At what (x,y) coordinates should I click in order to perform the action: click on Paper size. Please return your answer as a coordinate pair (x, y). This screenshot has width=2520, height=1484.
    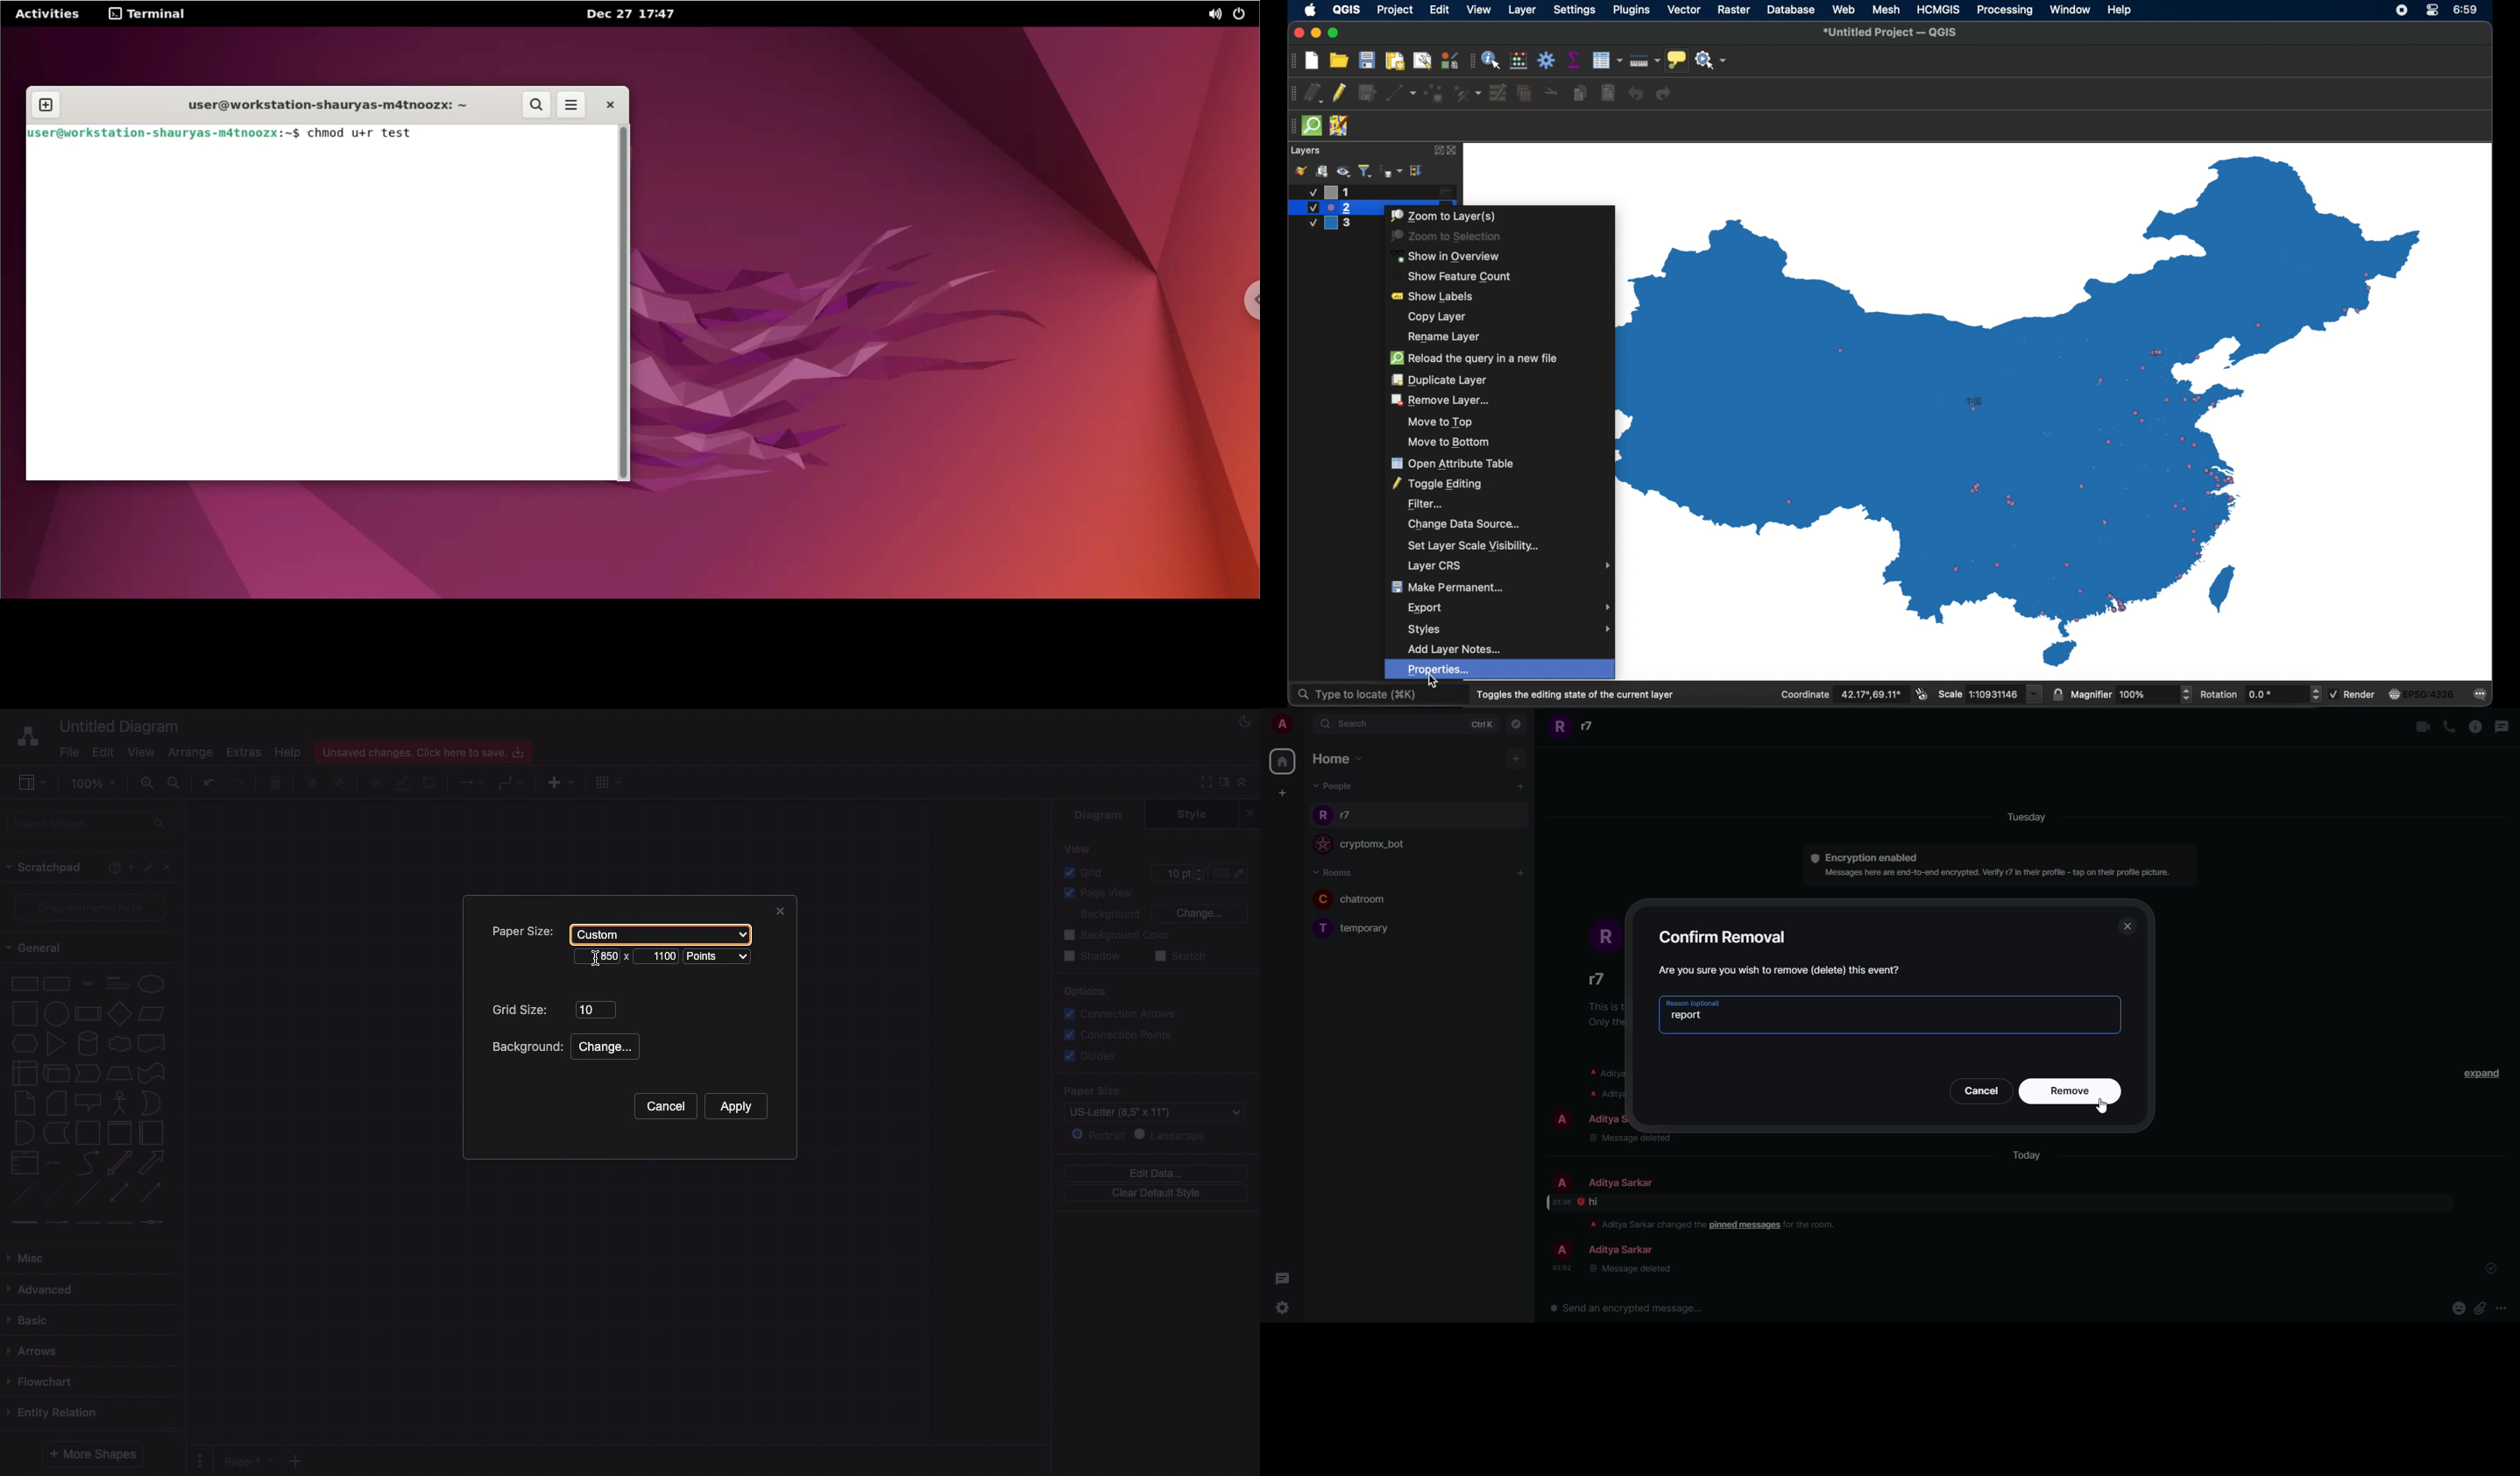
    Looking at the image, I should click on (517, 931).